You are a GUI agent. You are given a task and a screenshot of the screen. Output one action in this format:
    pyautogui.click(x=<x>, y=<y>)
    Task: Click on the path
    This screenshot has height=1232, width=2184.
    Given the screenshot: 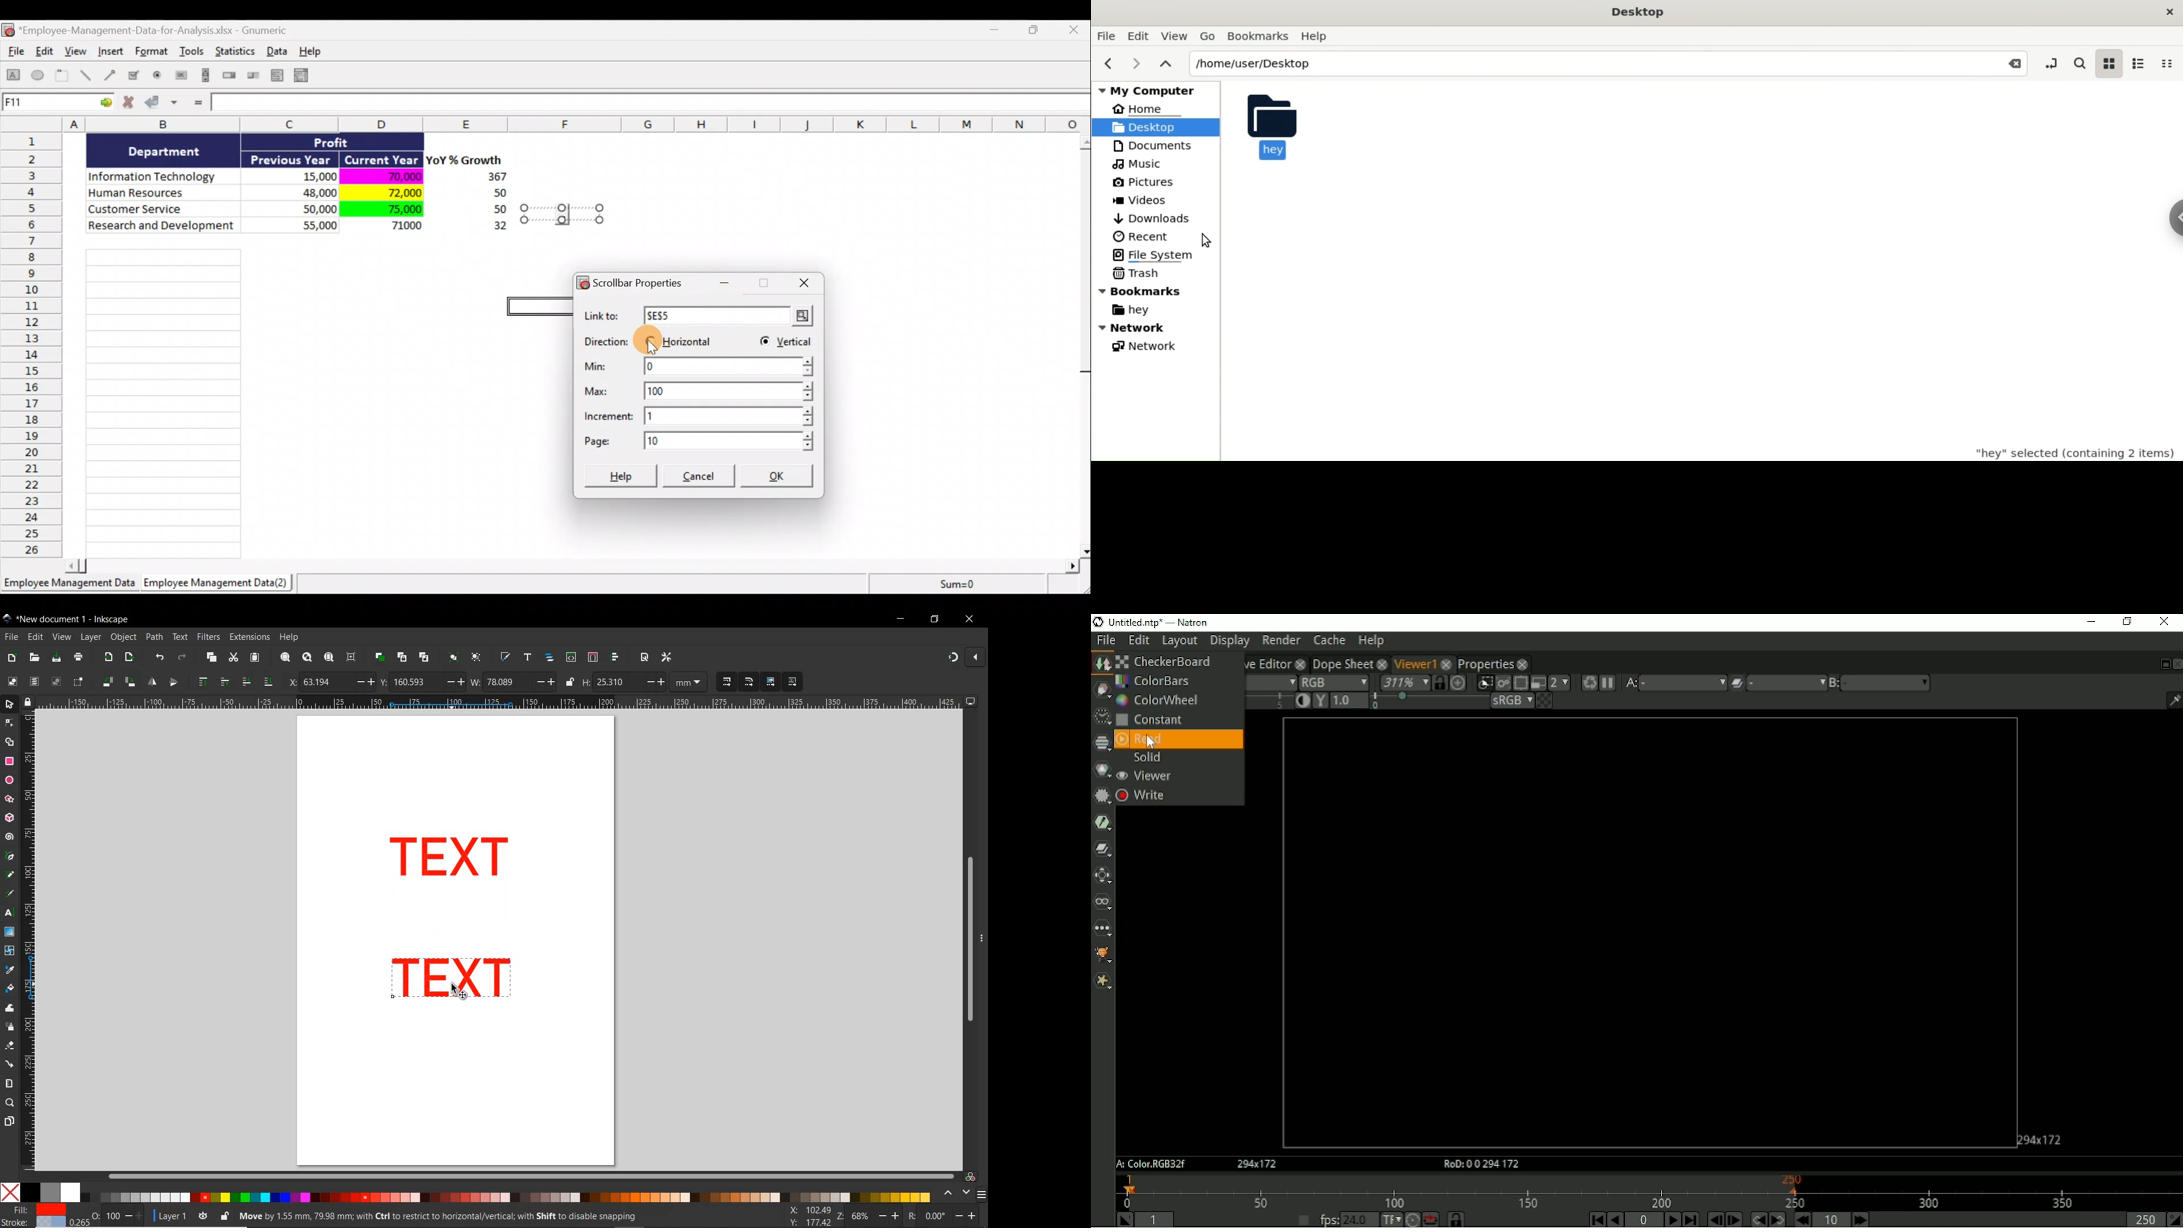 What is the action you would take?
    pyautogui.click(x=154, y=638)
    